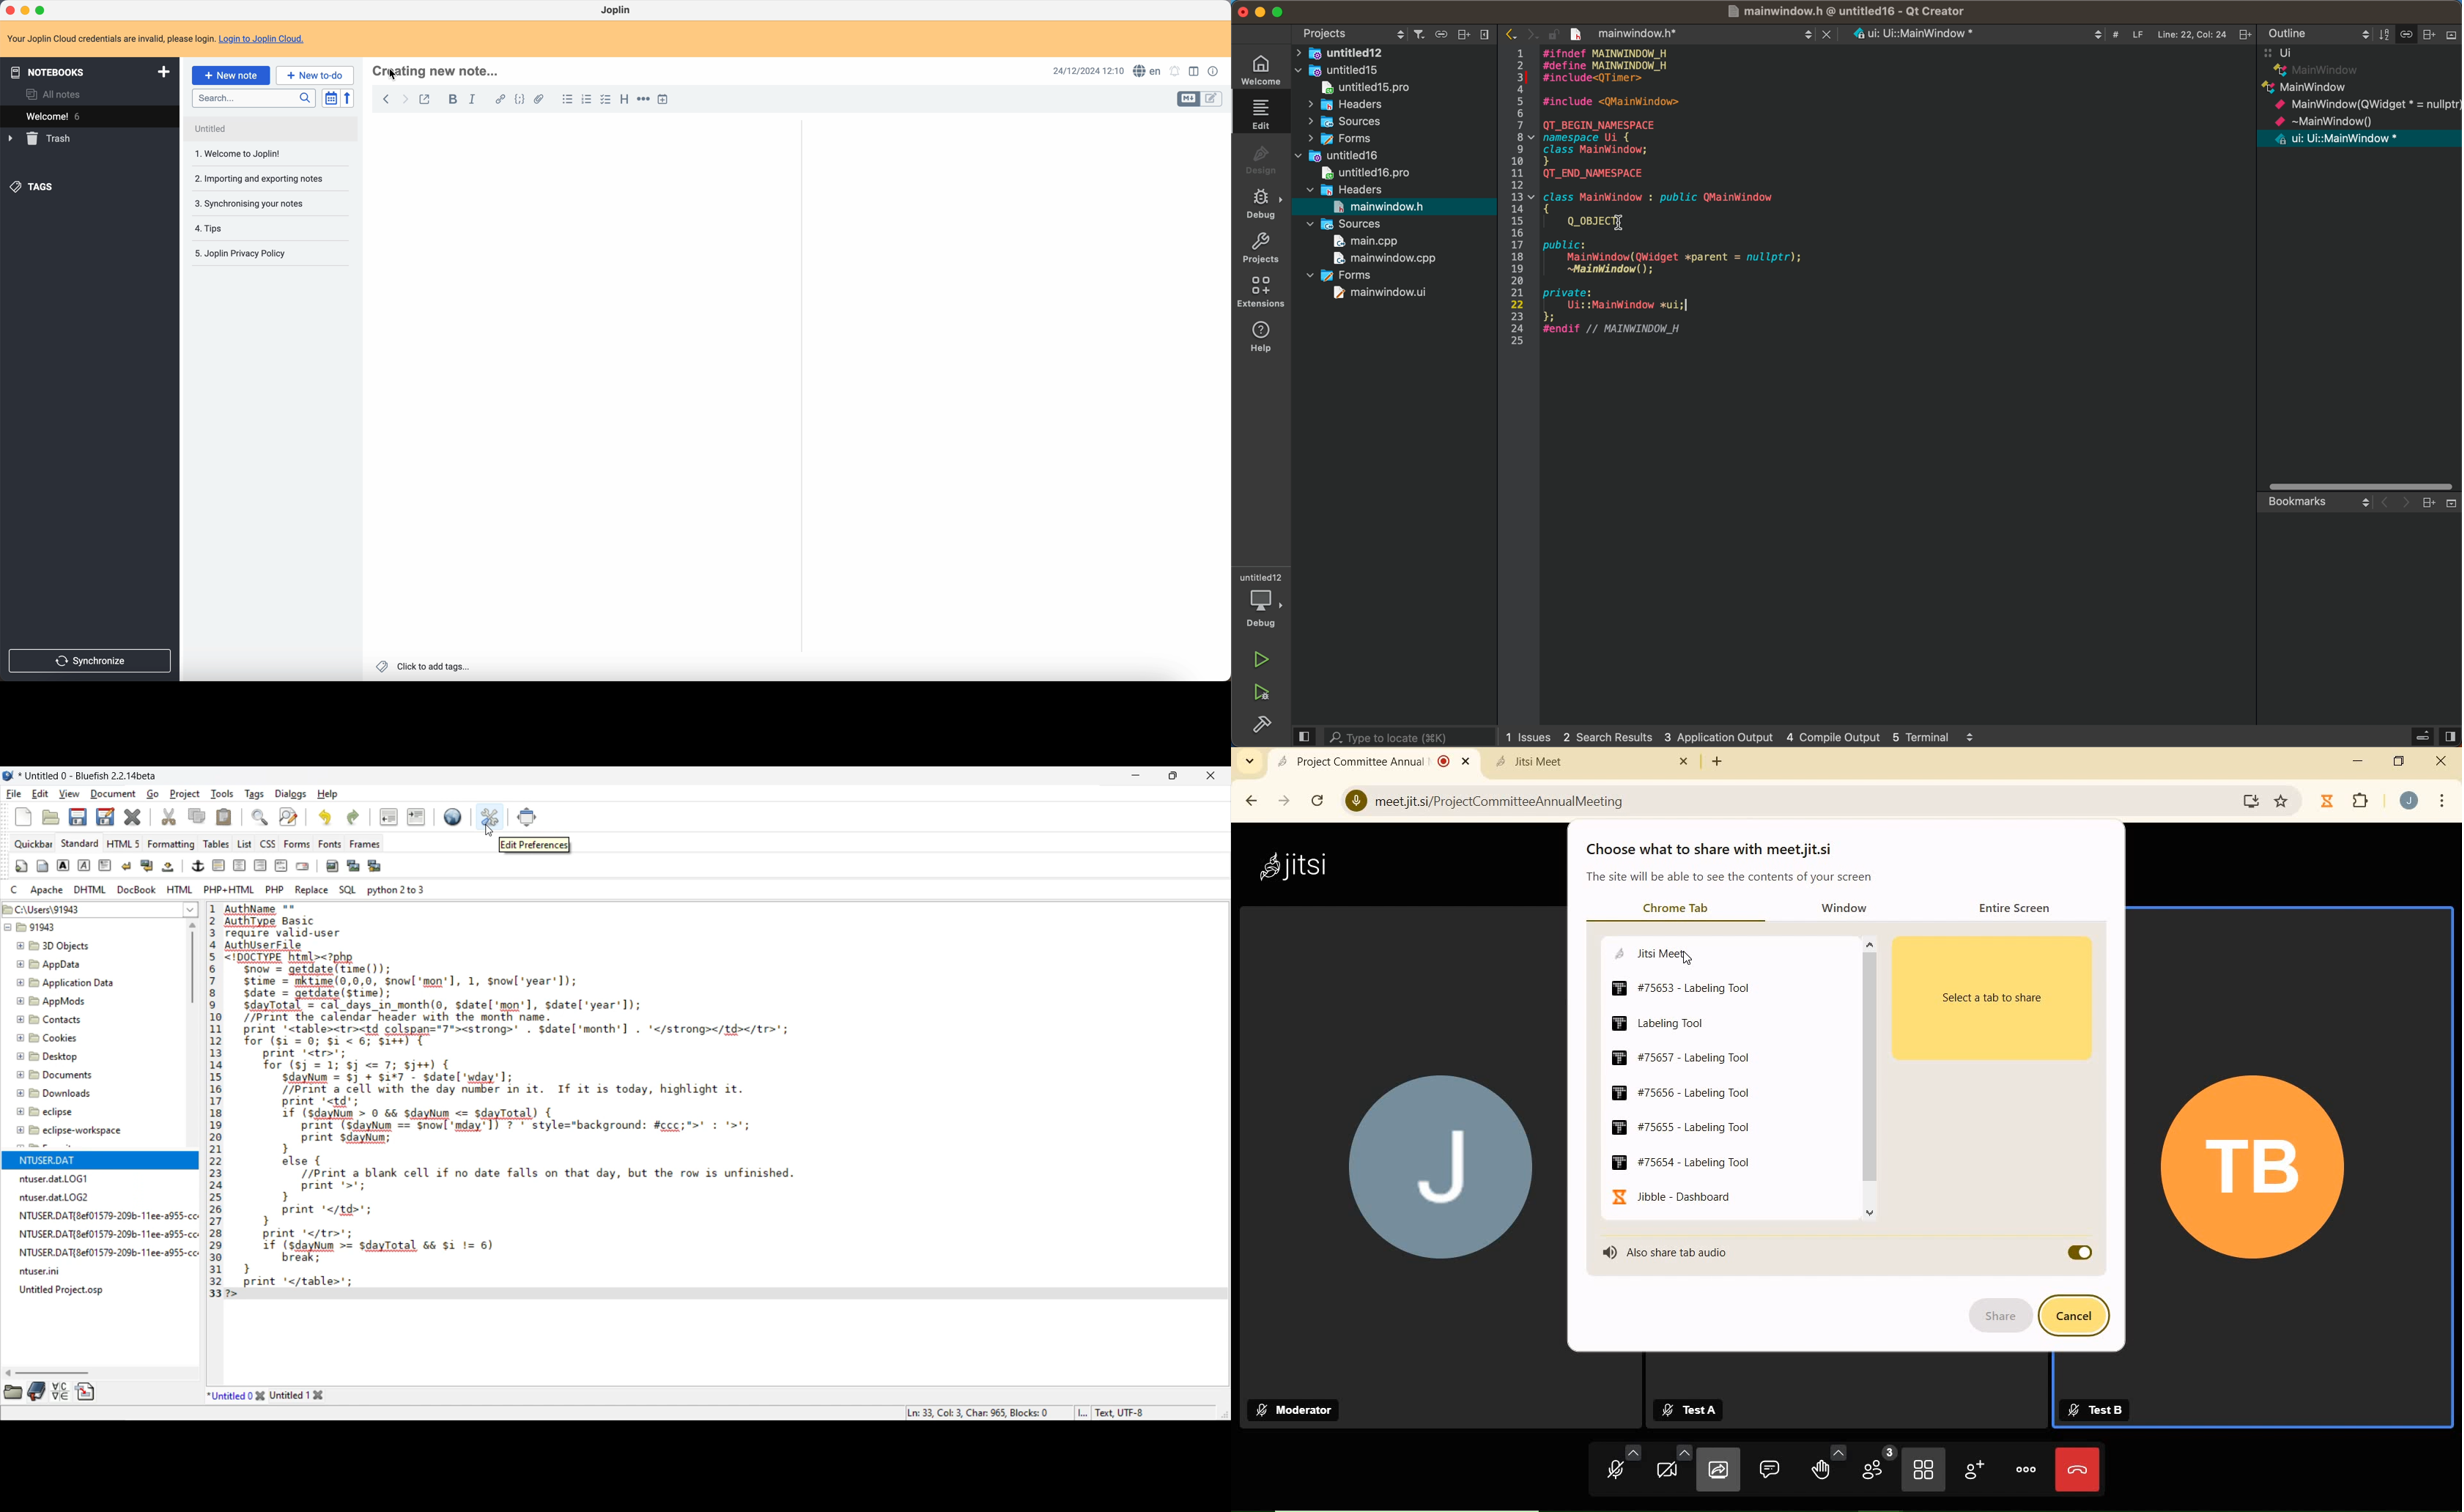 The height and width of the screenshot is (1512, 2464). Describe the element at coordinates (328, 795) in the screenshot. I see `Help menu` at that location.